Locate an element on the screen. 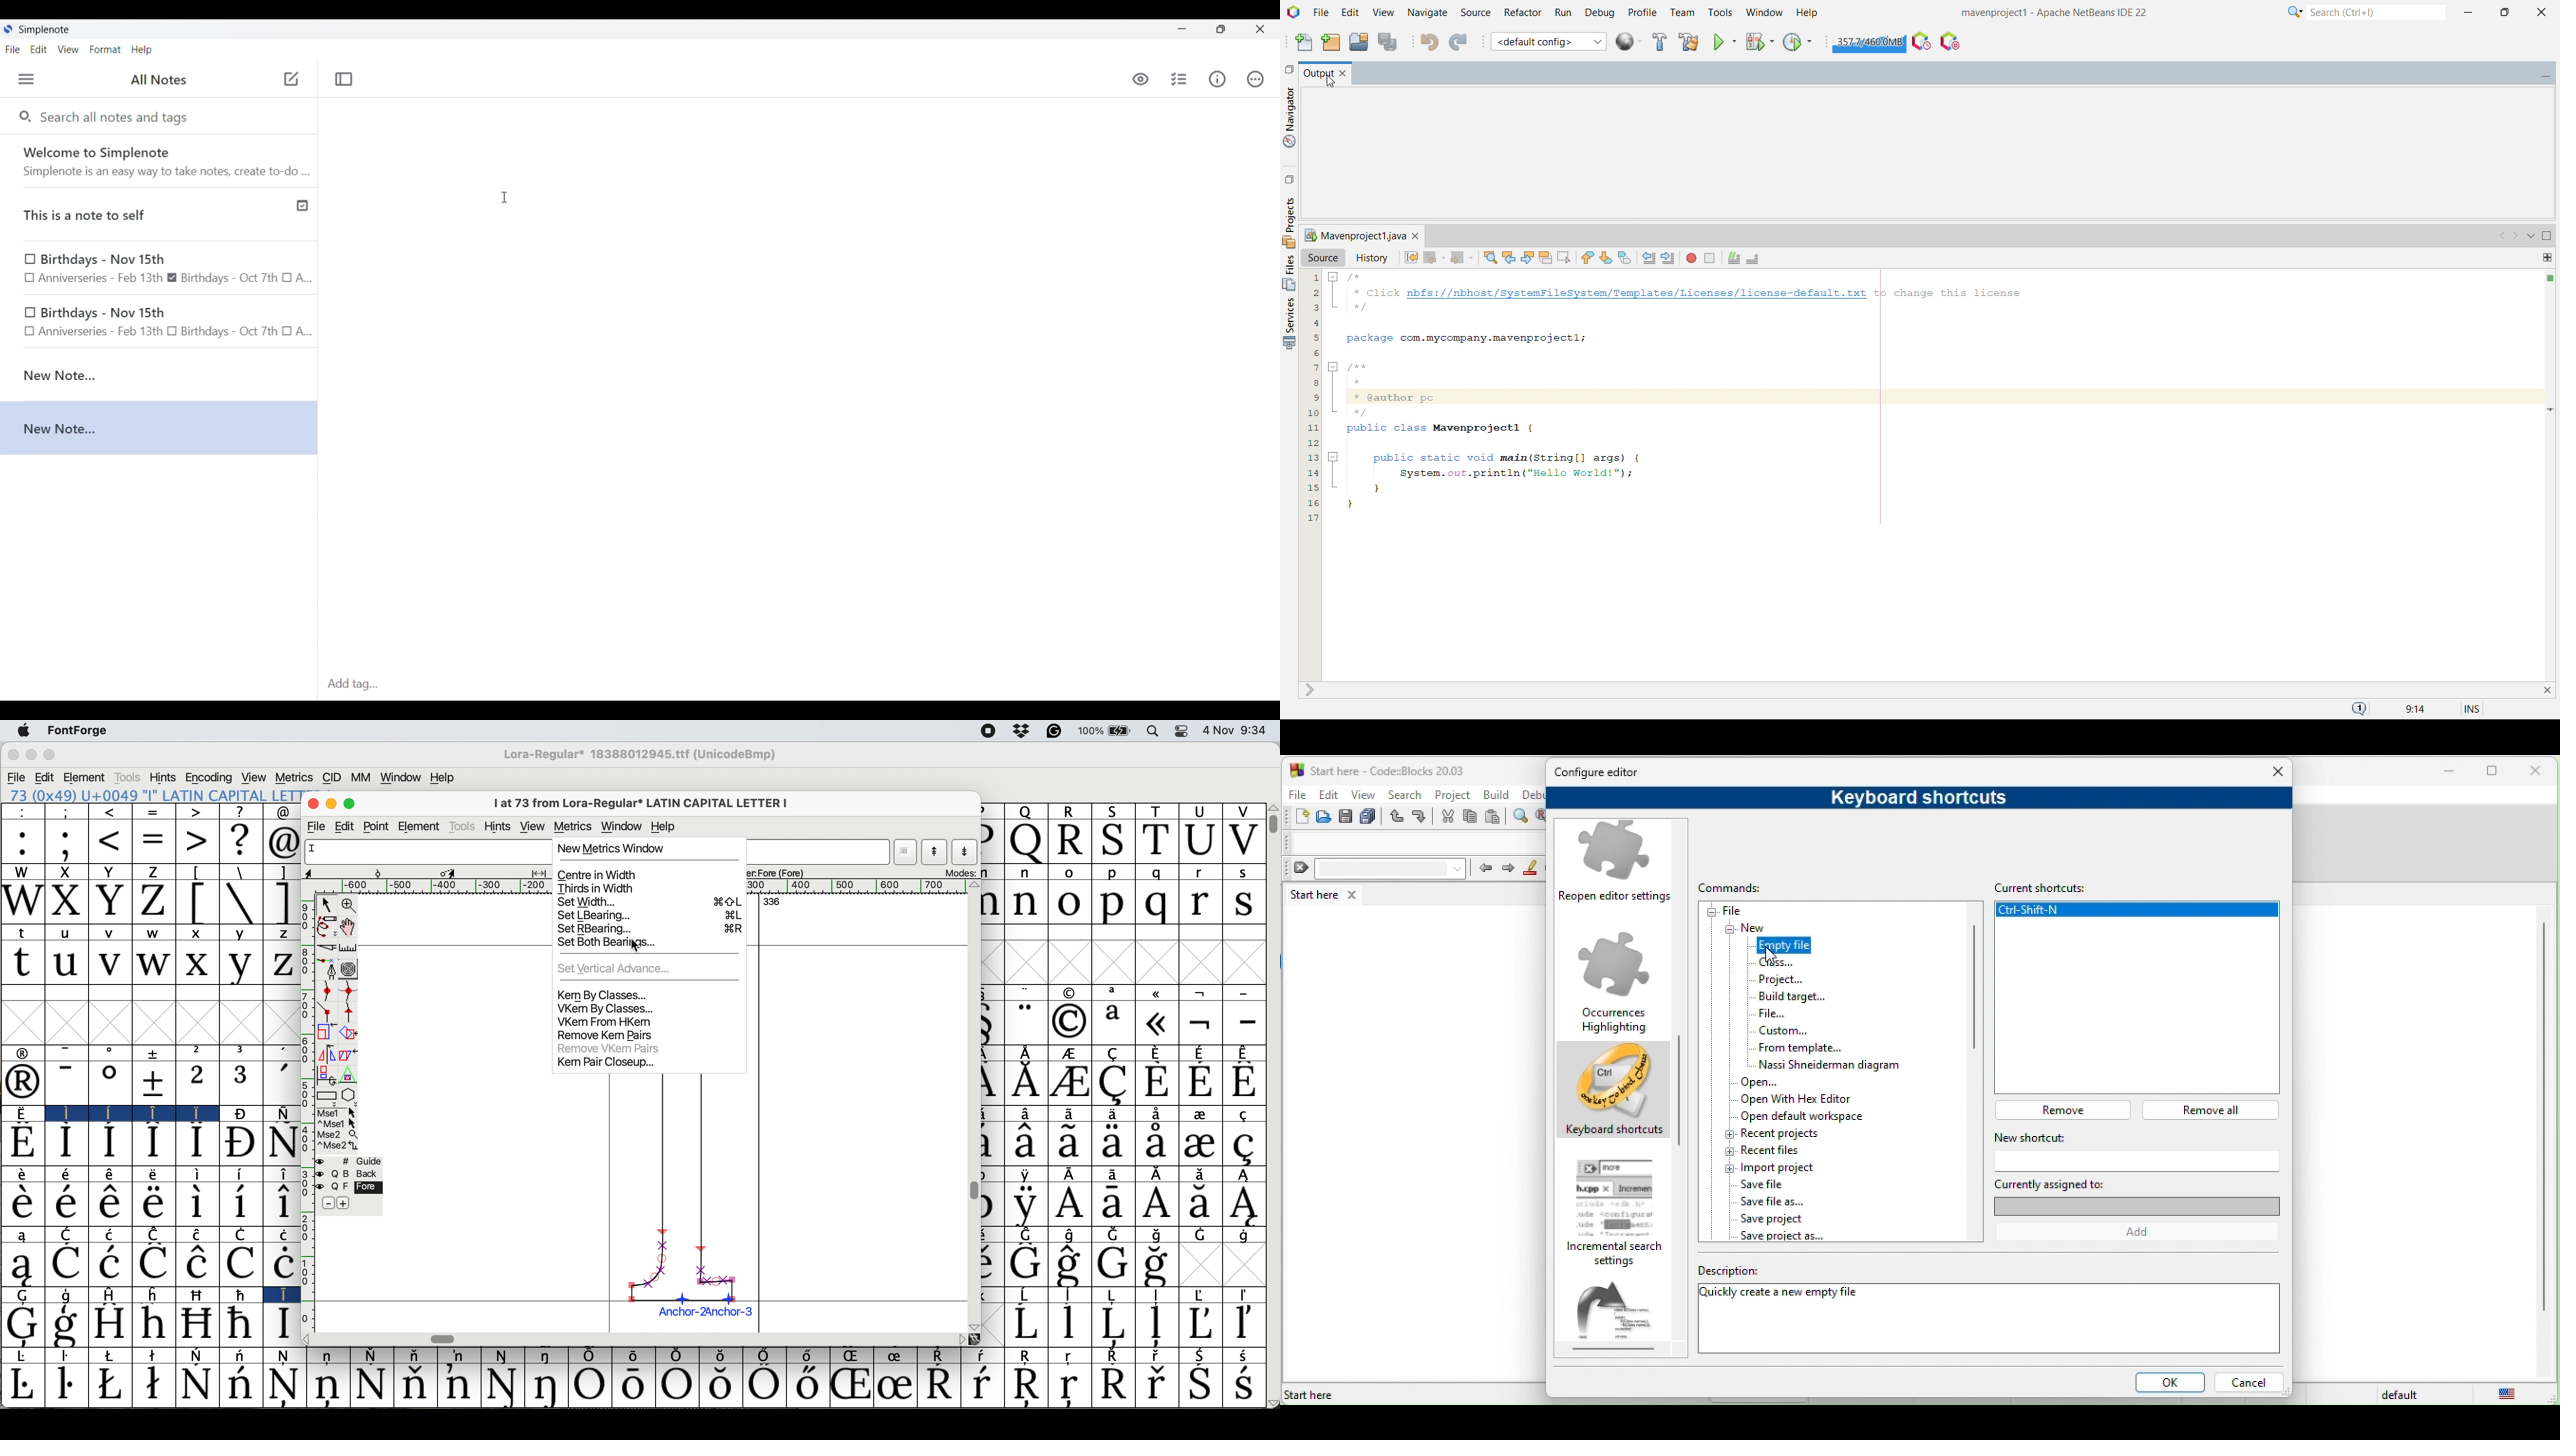 The image size is (2576, 1456). Symbol is located at coordinates (1070, 1324).